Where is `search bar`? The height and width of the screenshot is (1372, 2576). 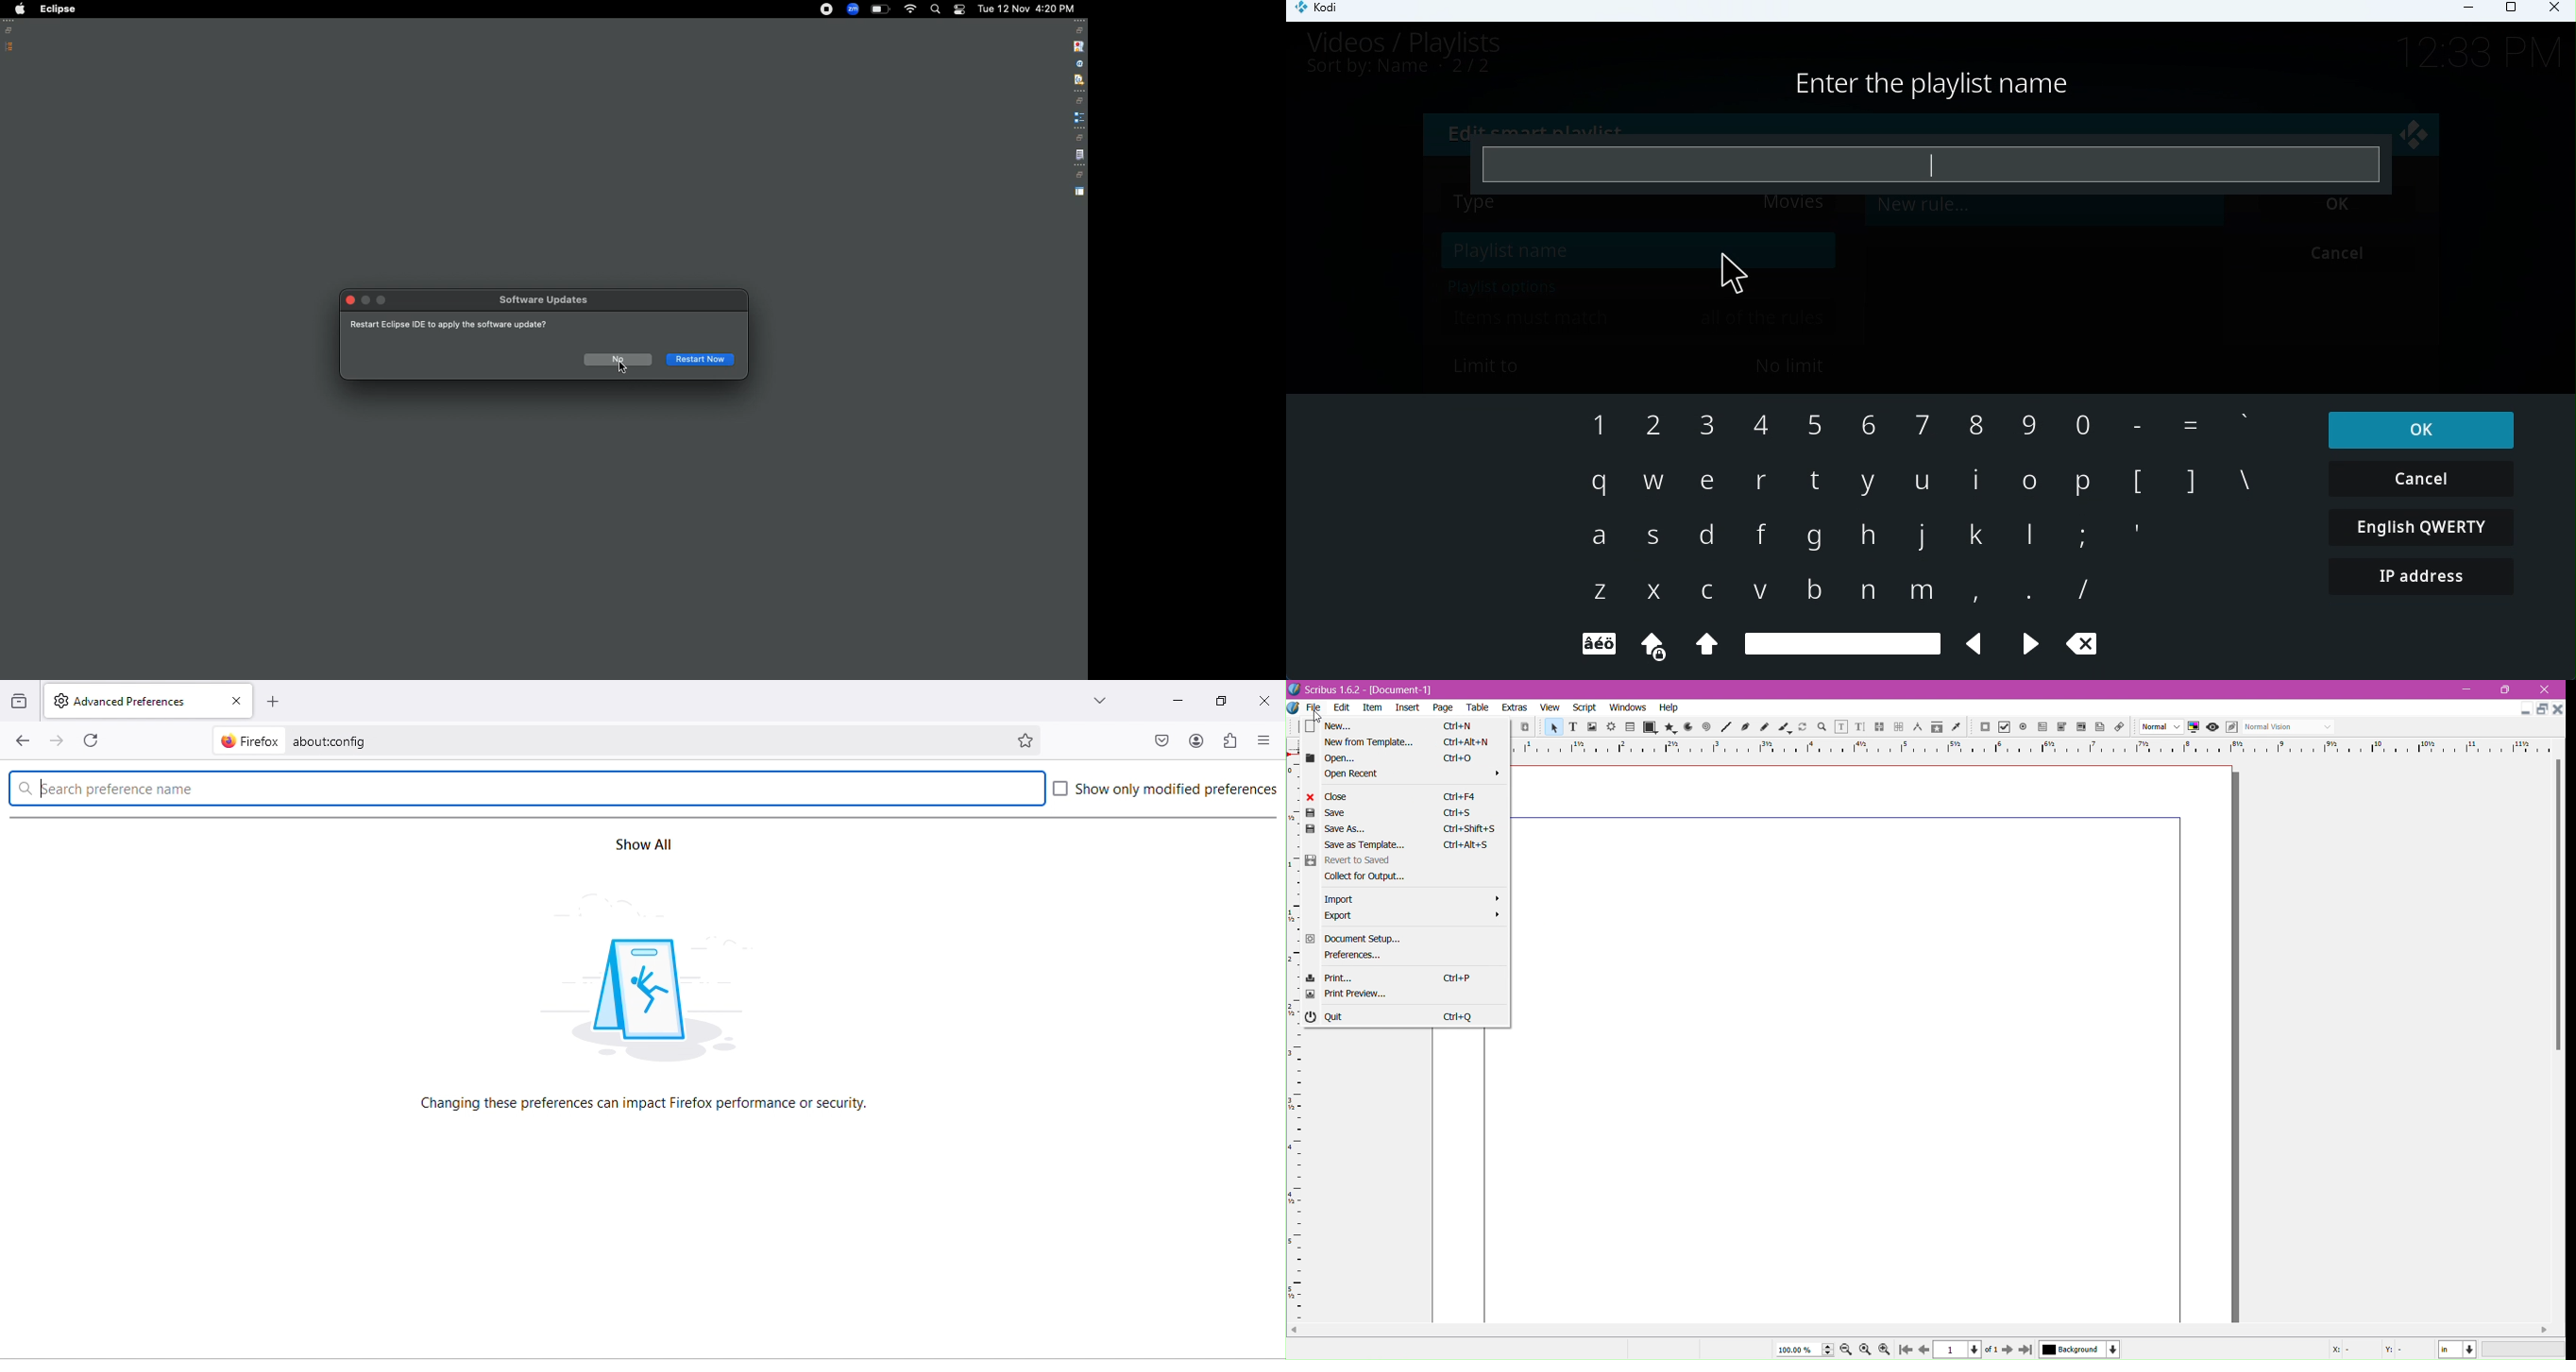
search bar is located at coordinates (526, 786).